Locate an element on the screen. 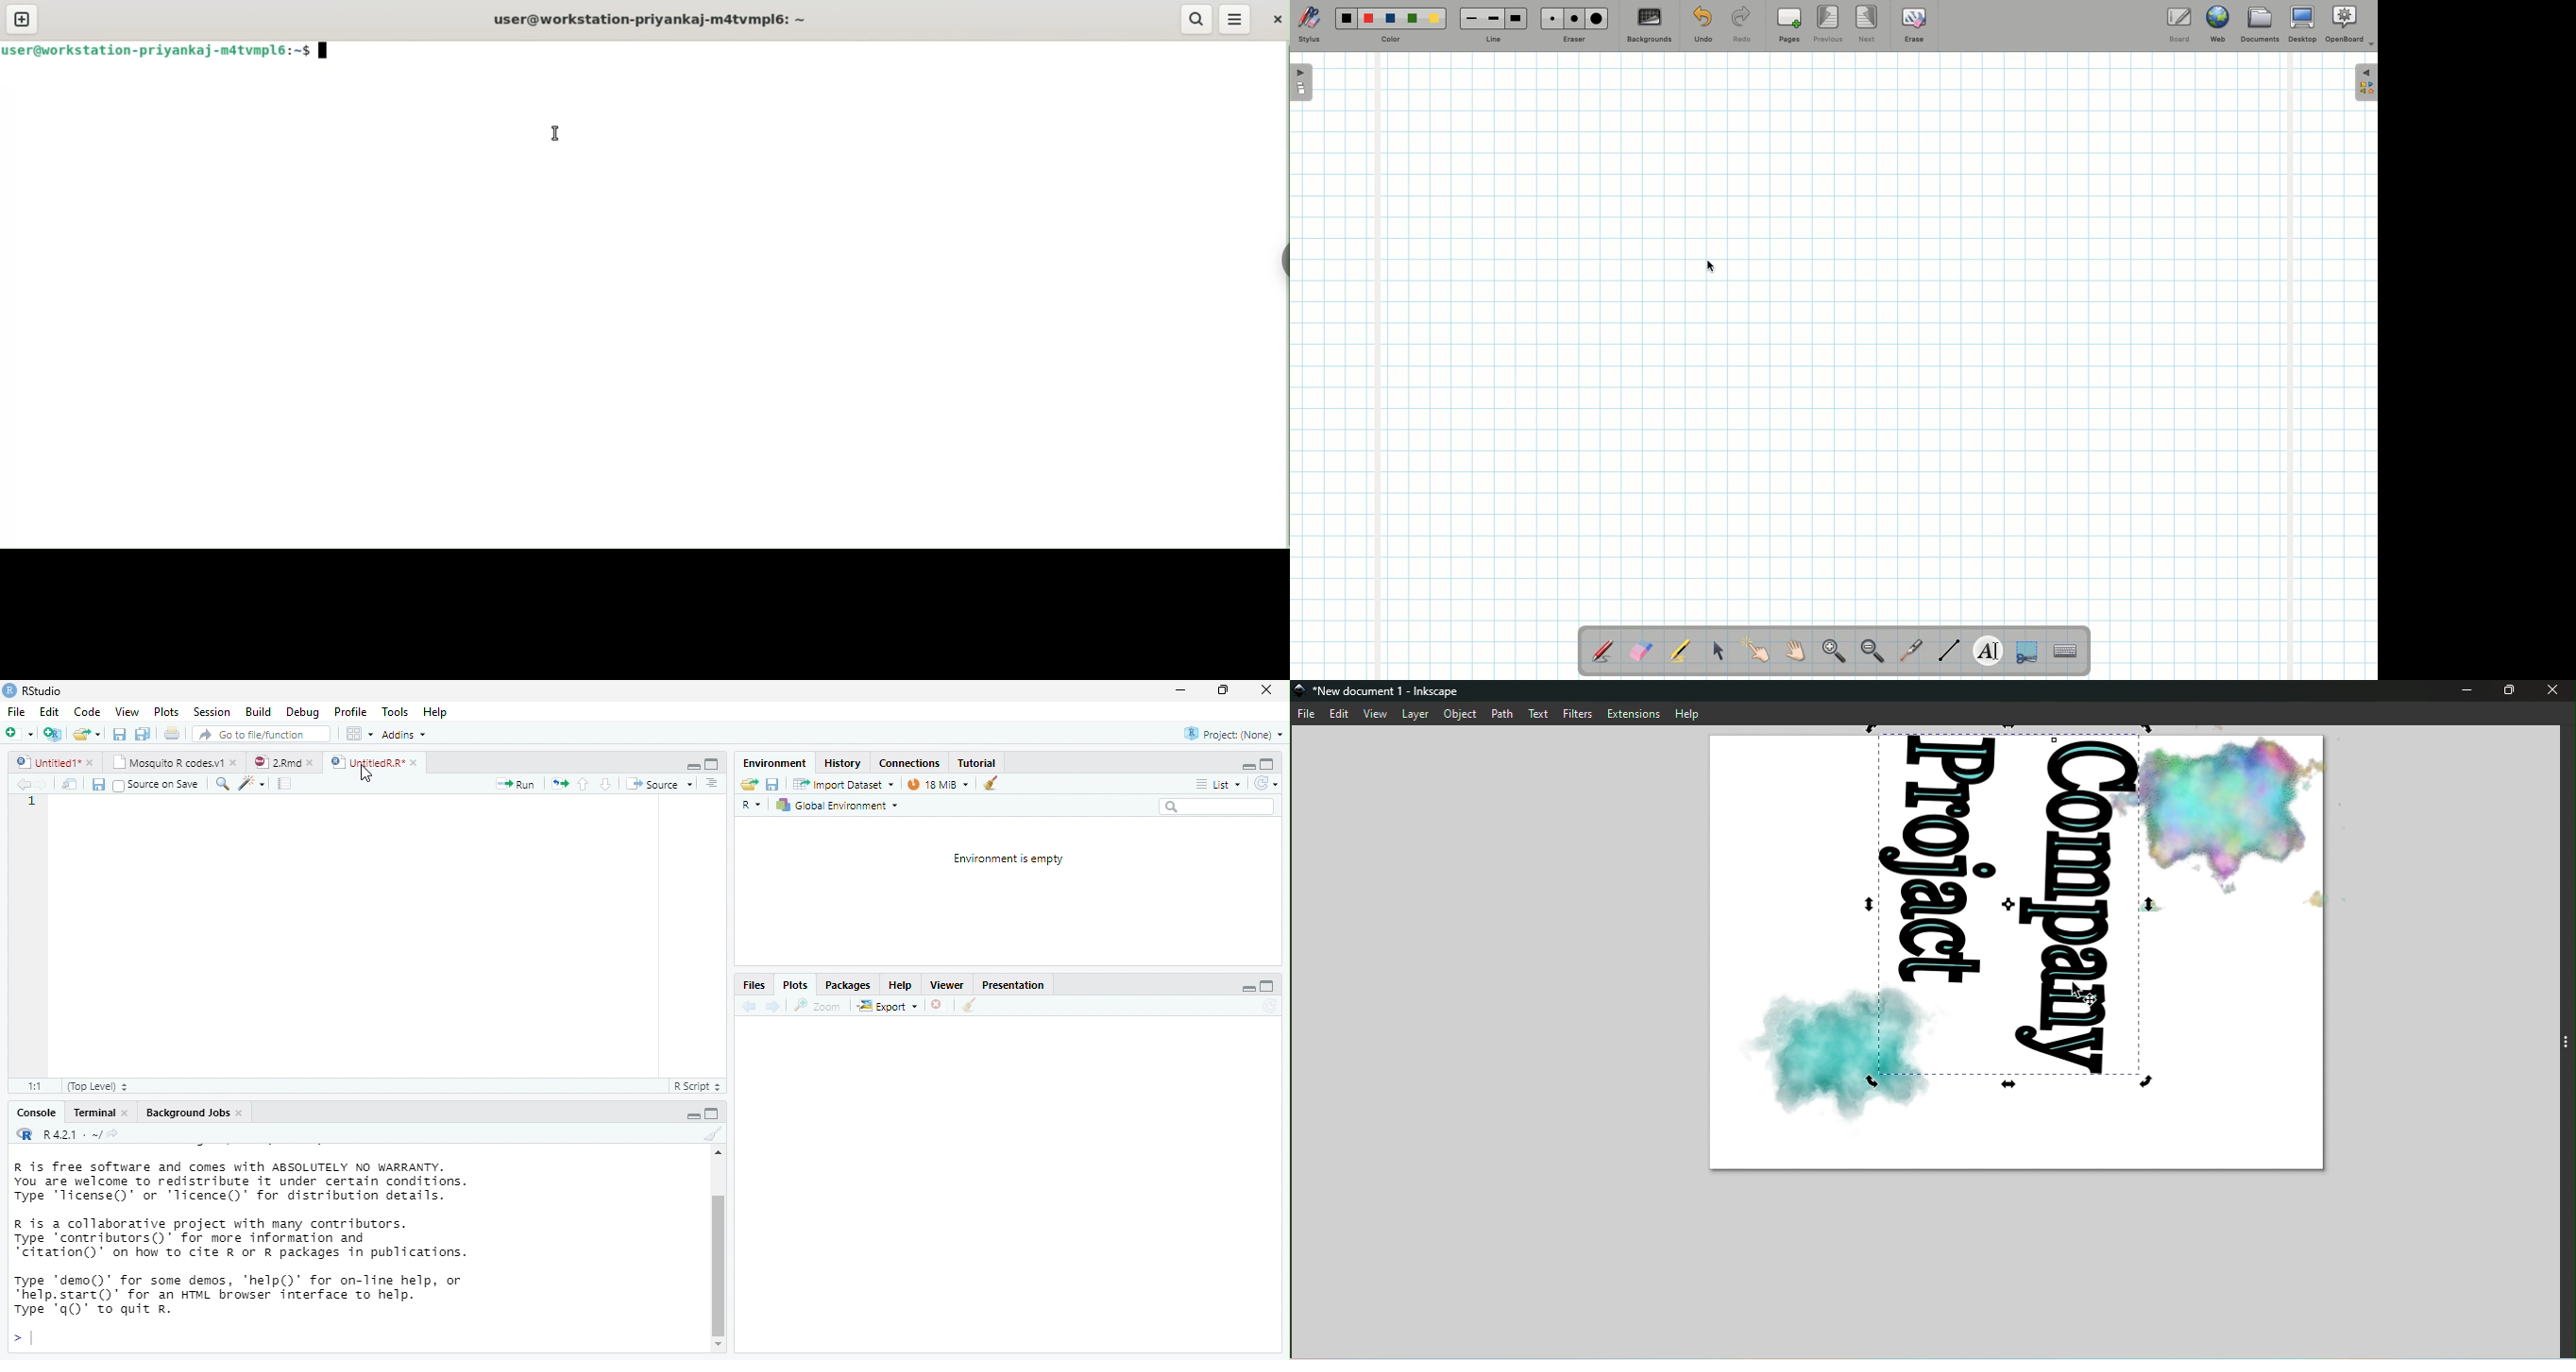 This screenshot has width=2576, height=1372. maximize is located at coordinates (1223, 690).